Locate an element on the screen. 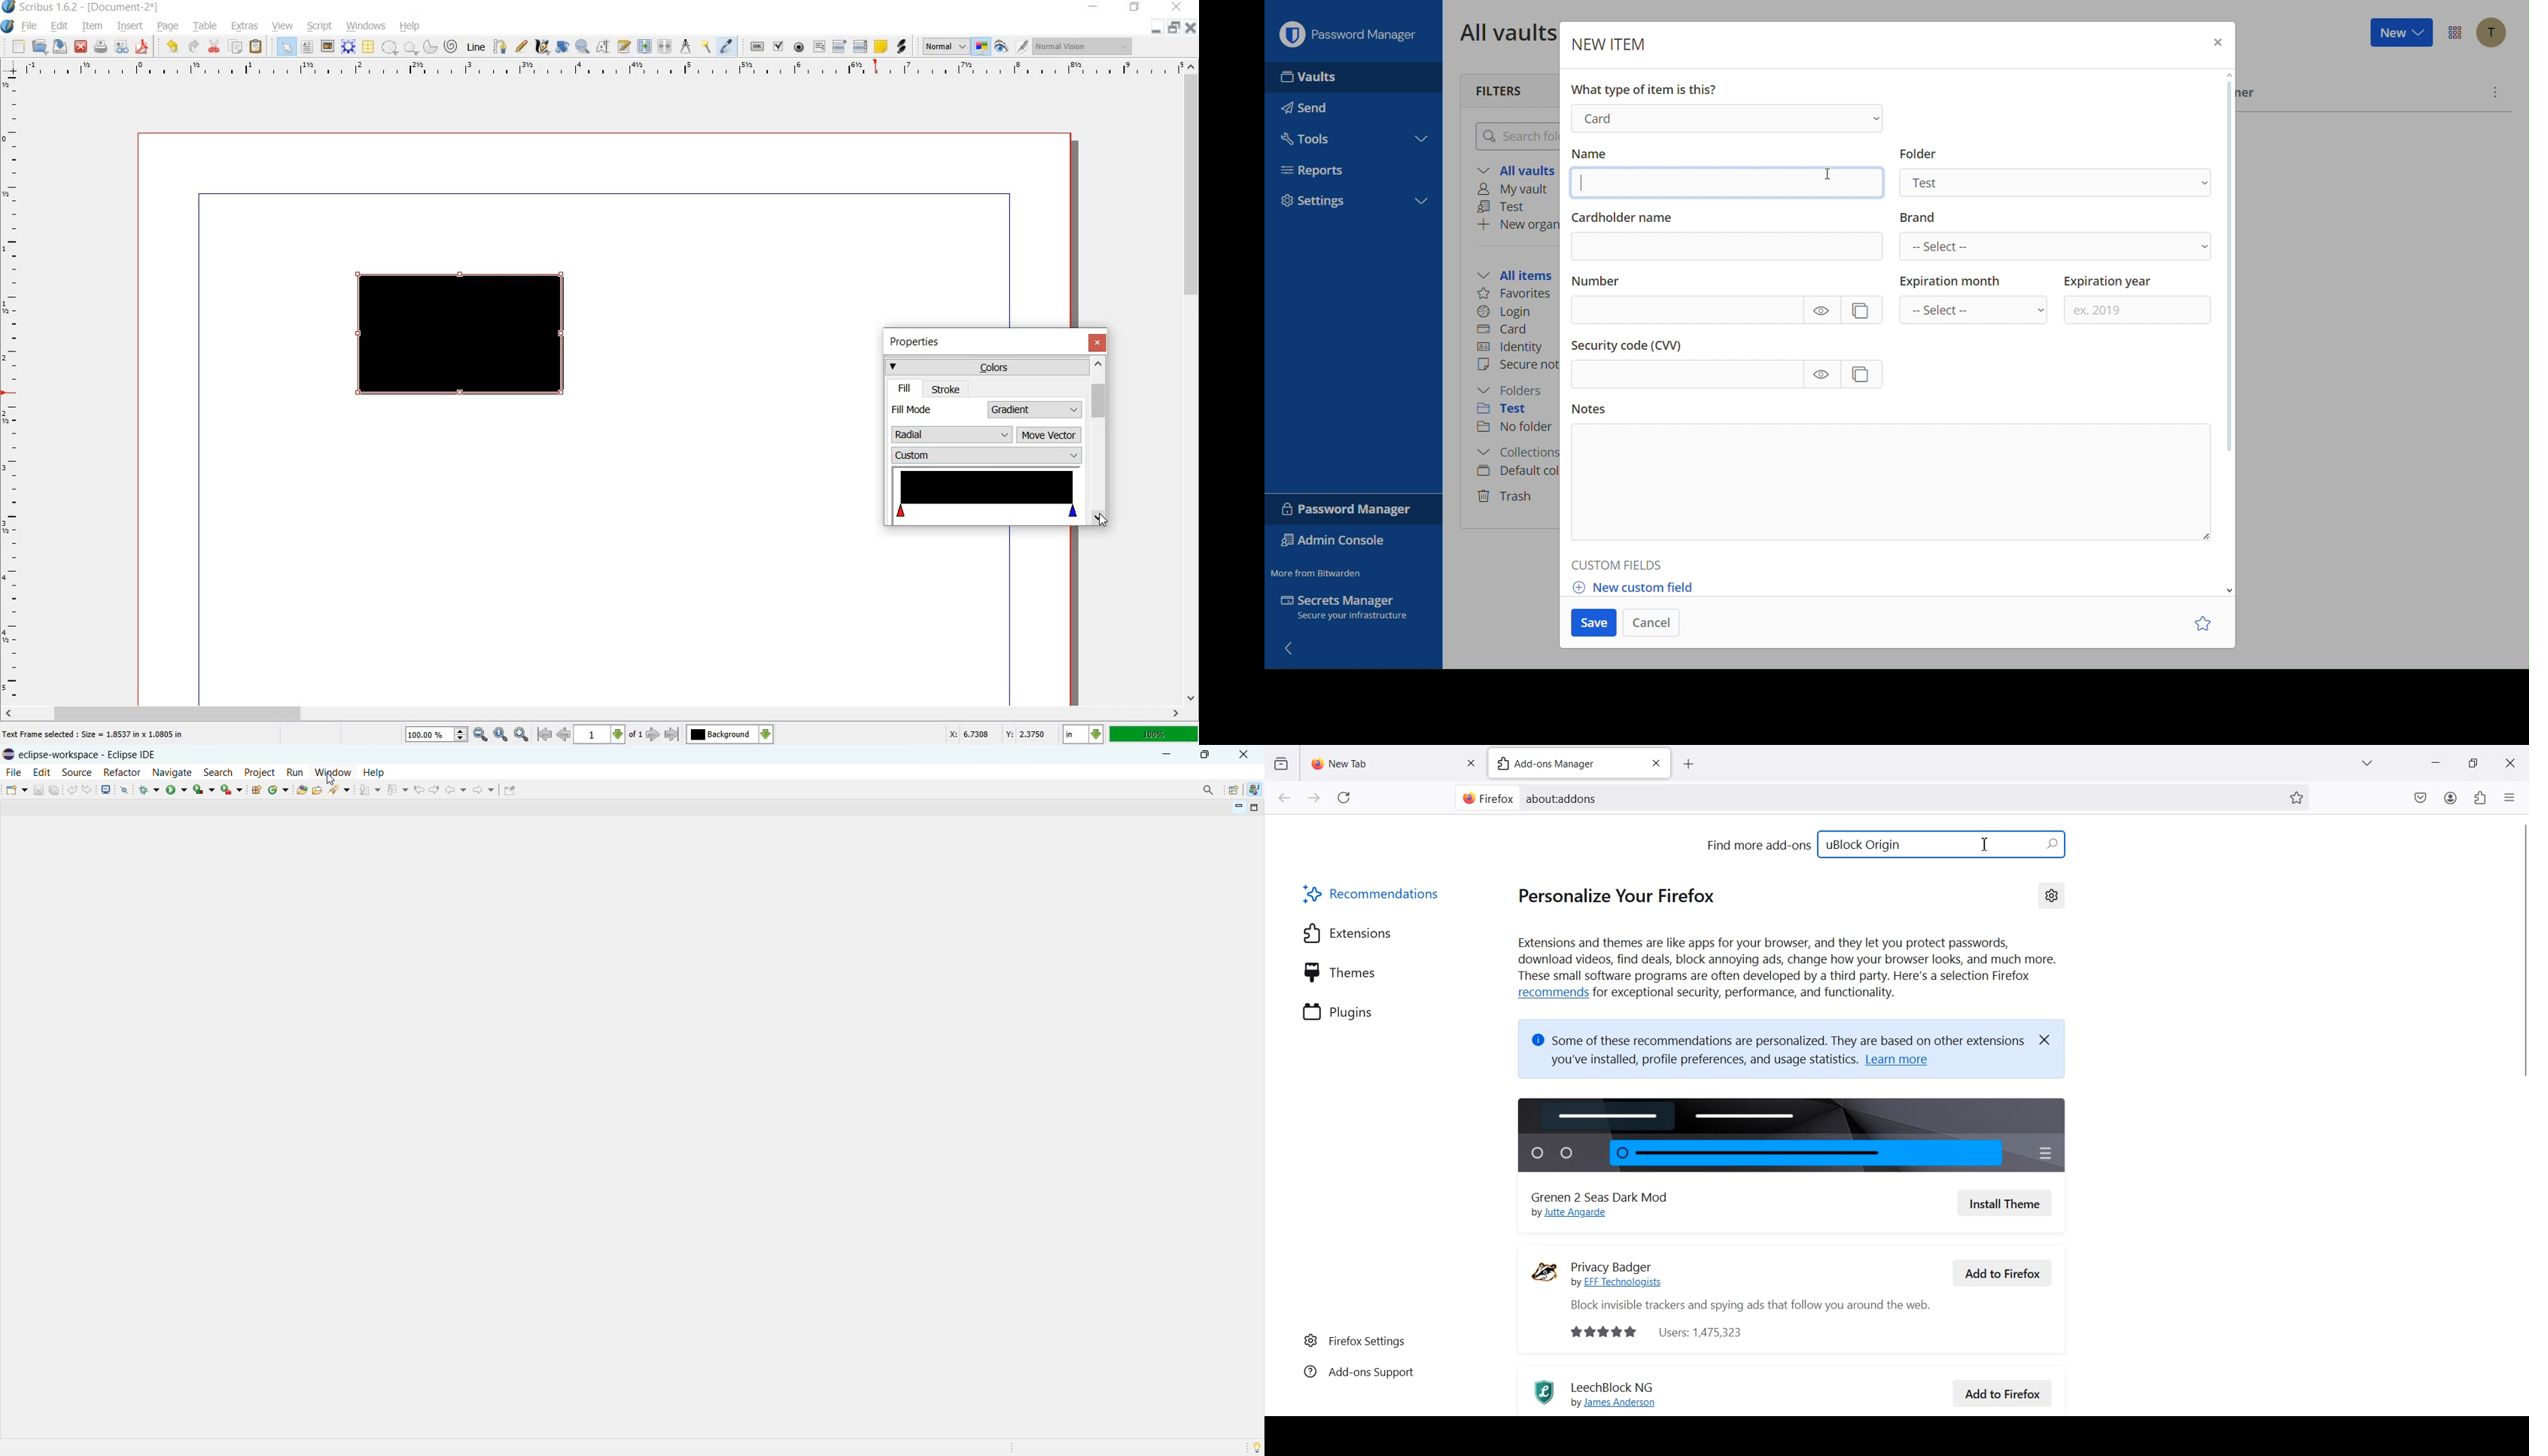 The image size is (2548, 1456). java is located at coordinates (1255, 790).